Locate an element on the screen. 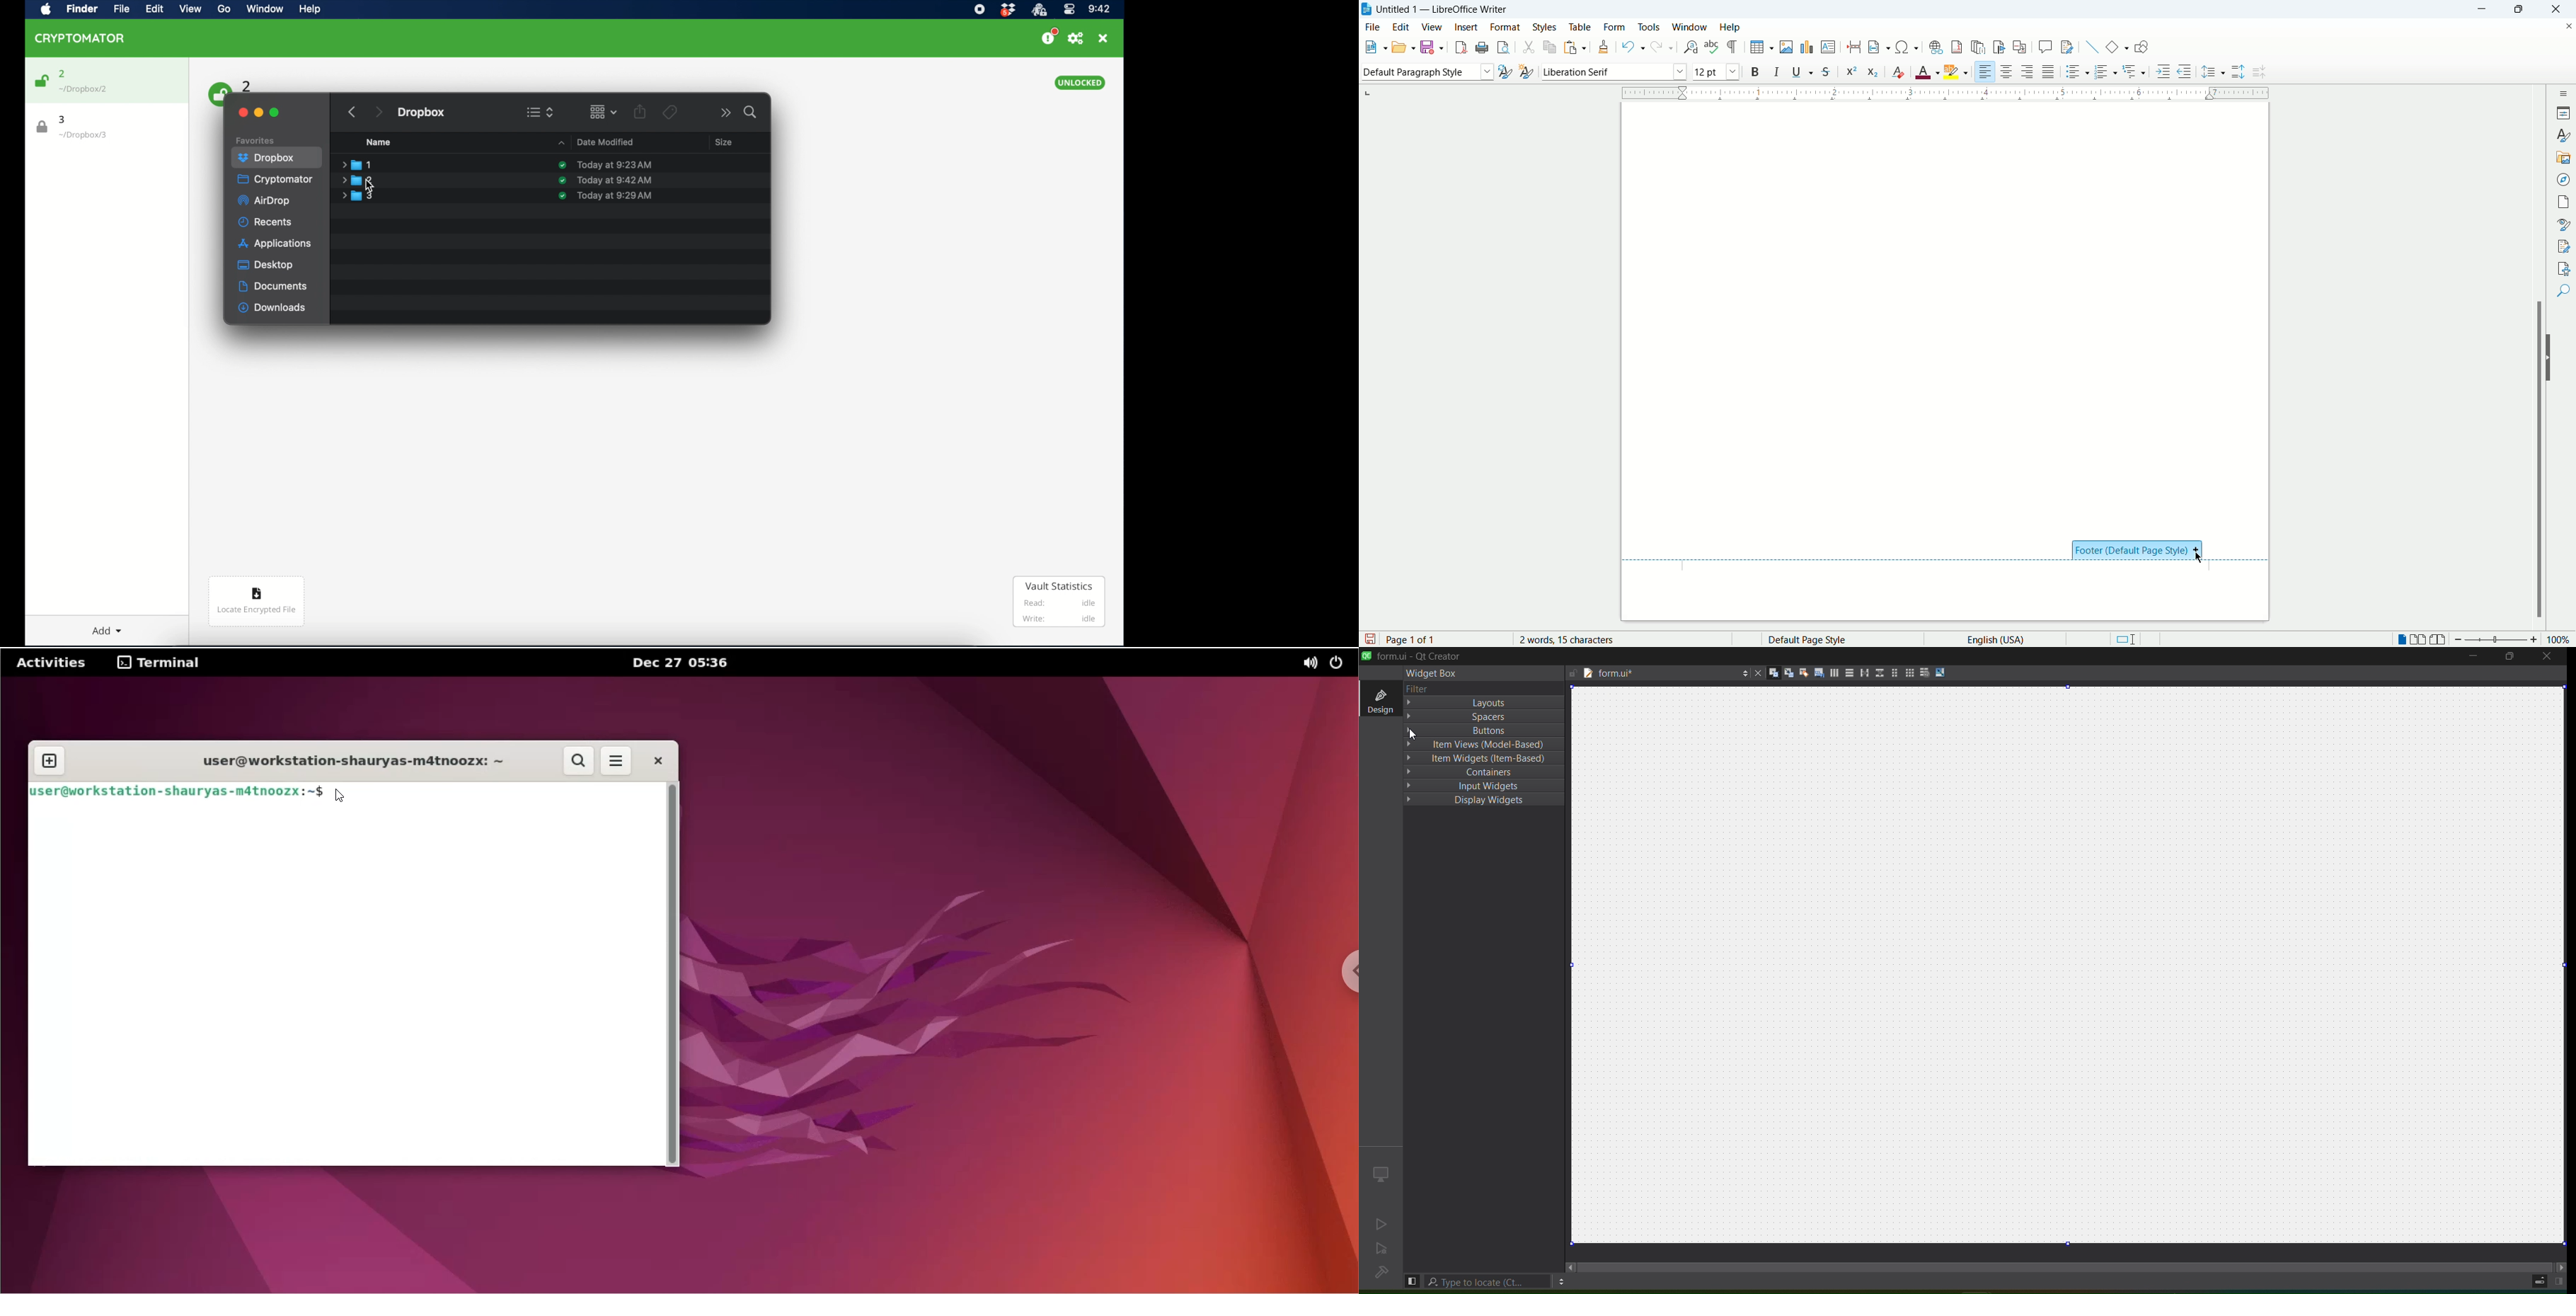  cut is located at coordinates (1529, 48).